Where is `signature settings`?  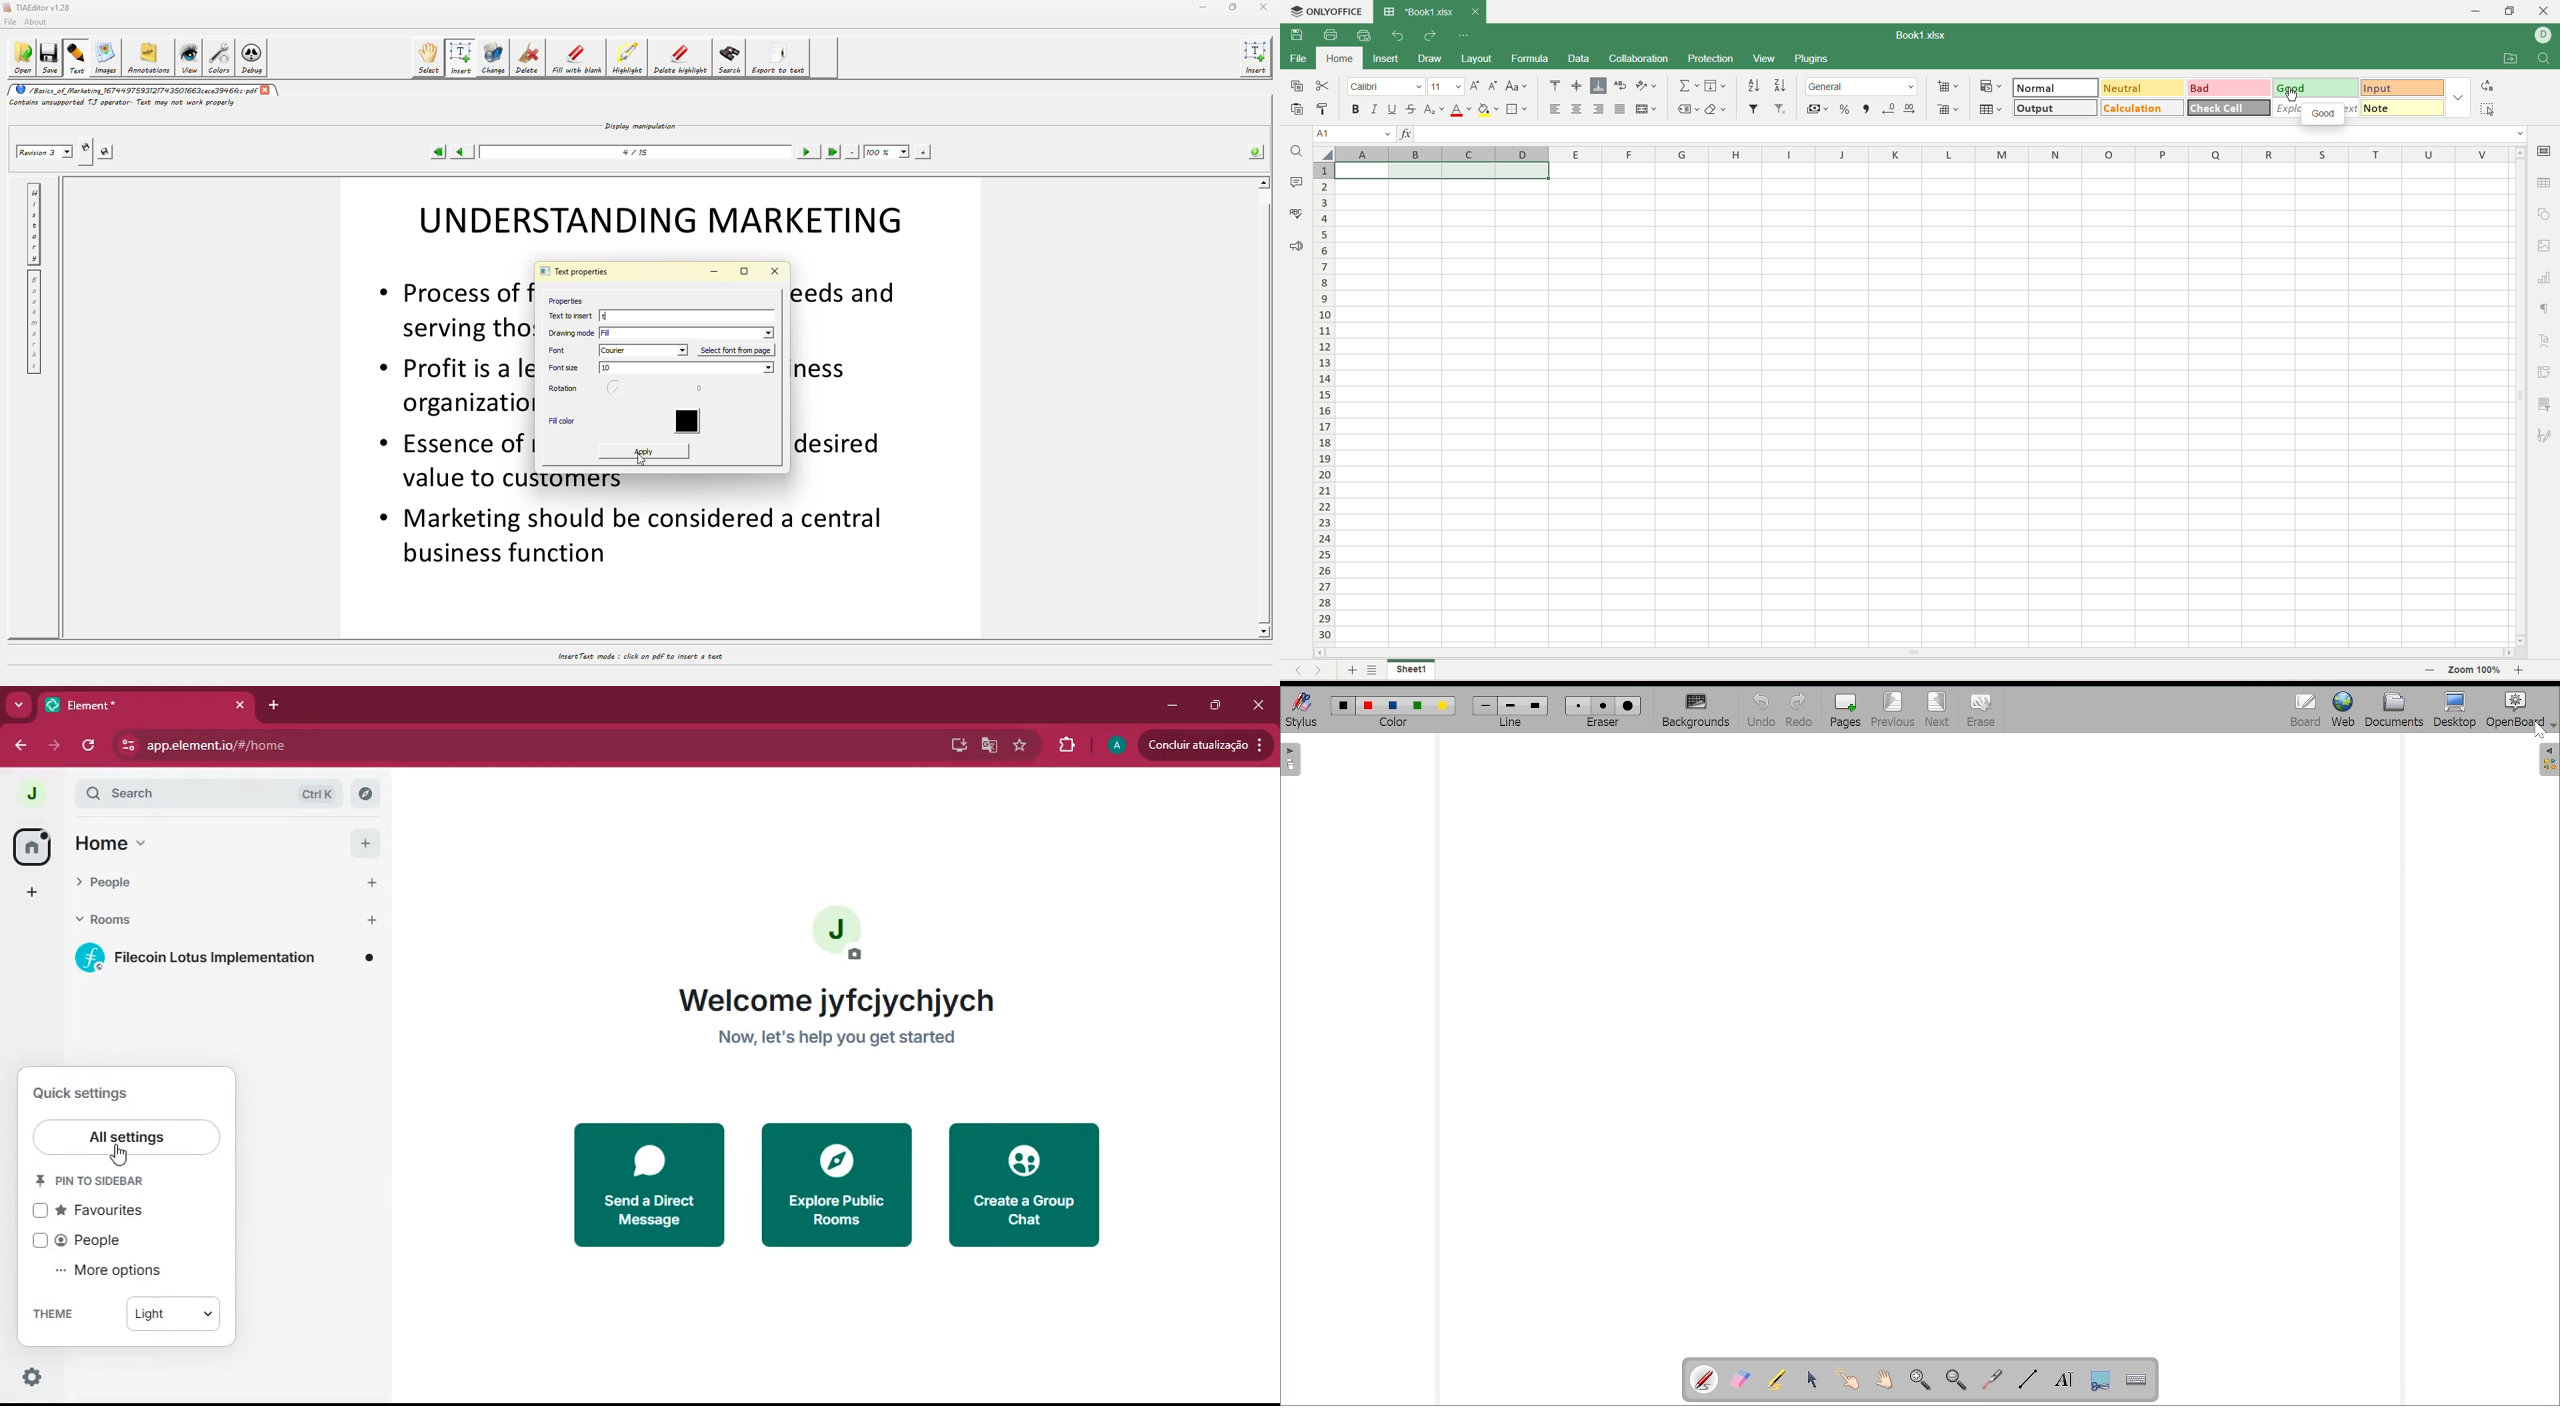 signature settings is located at coordinates (2545, 435).